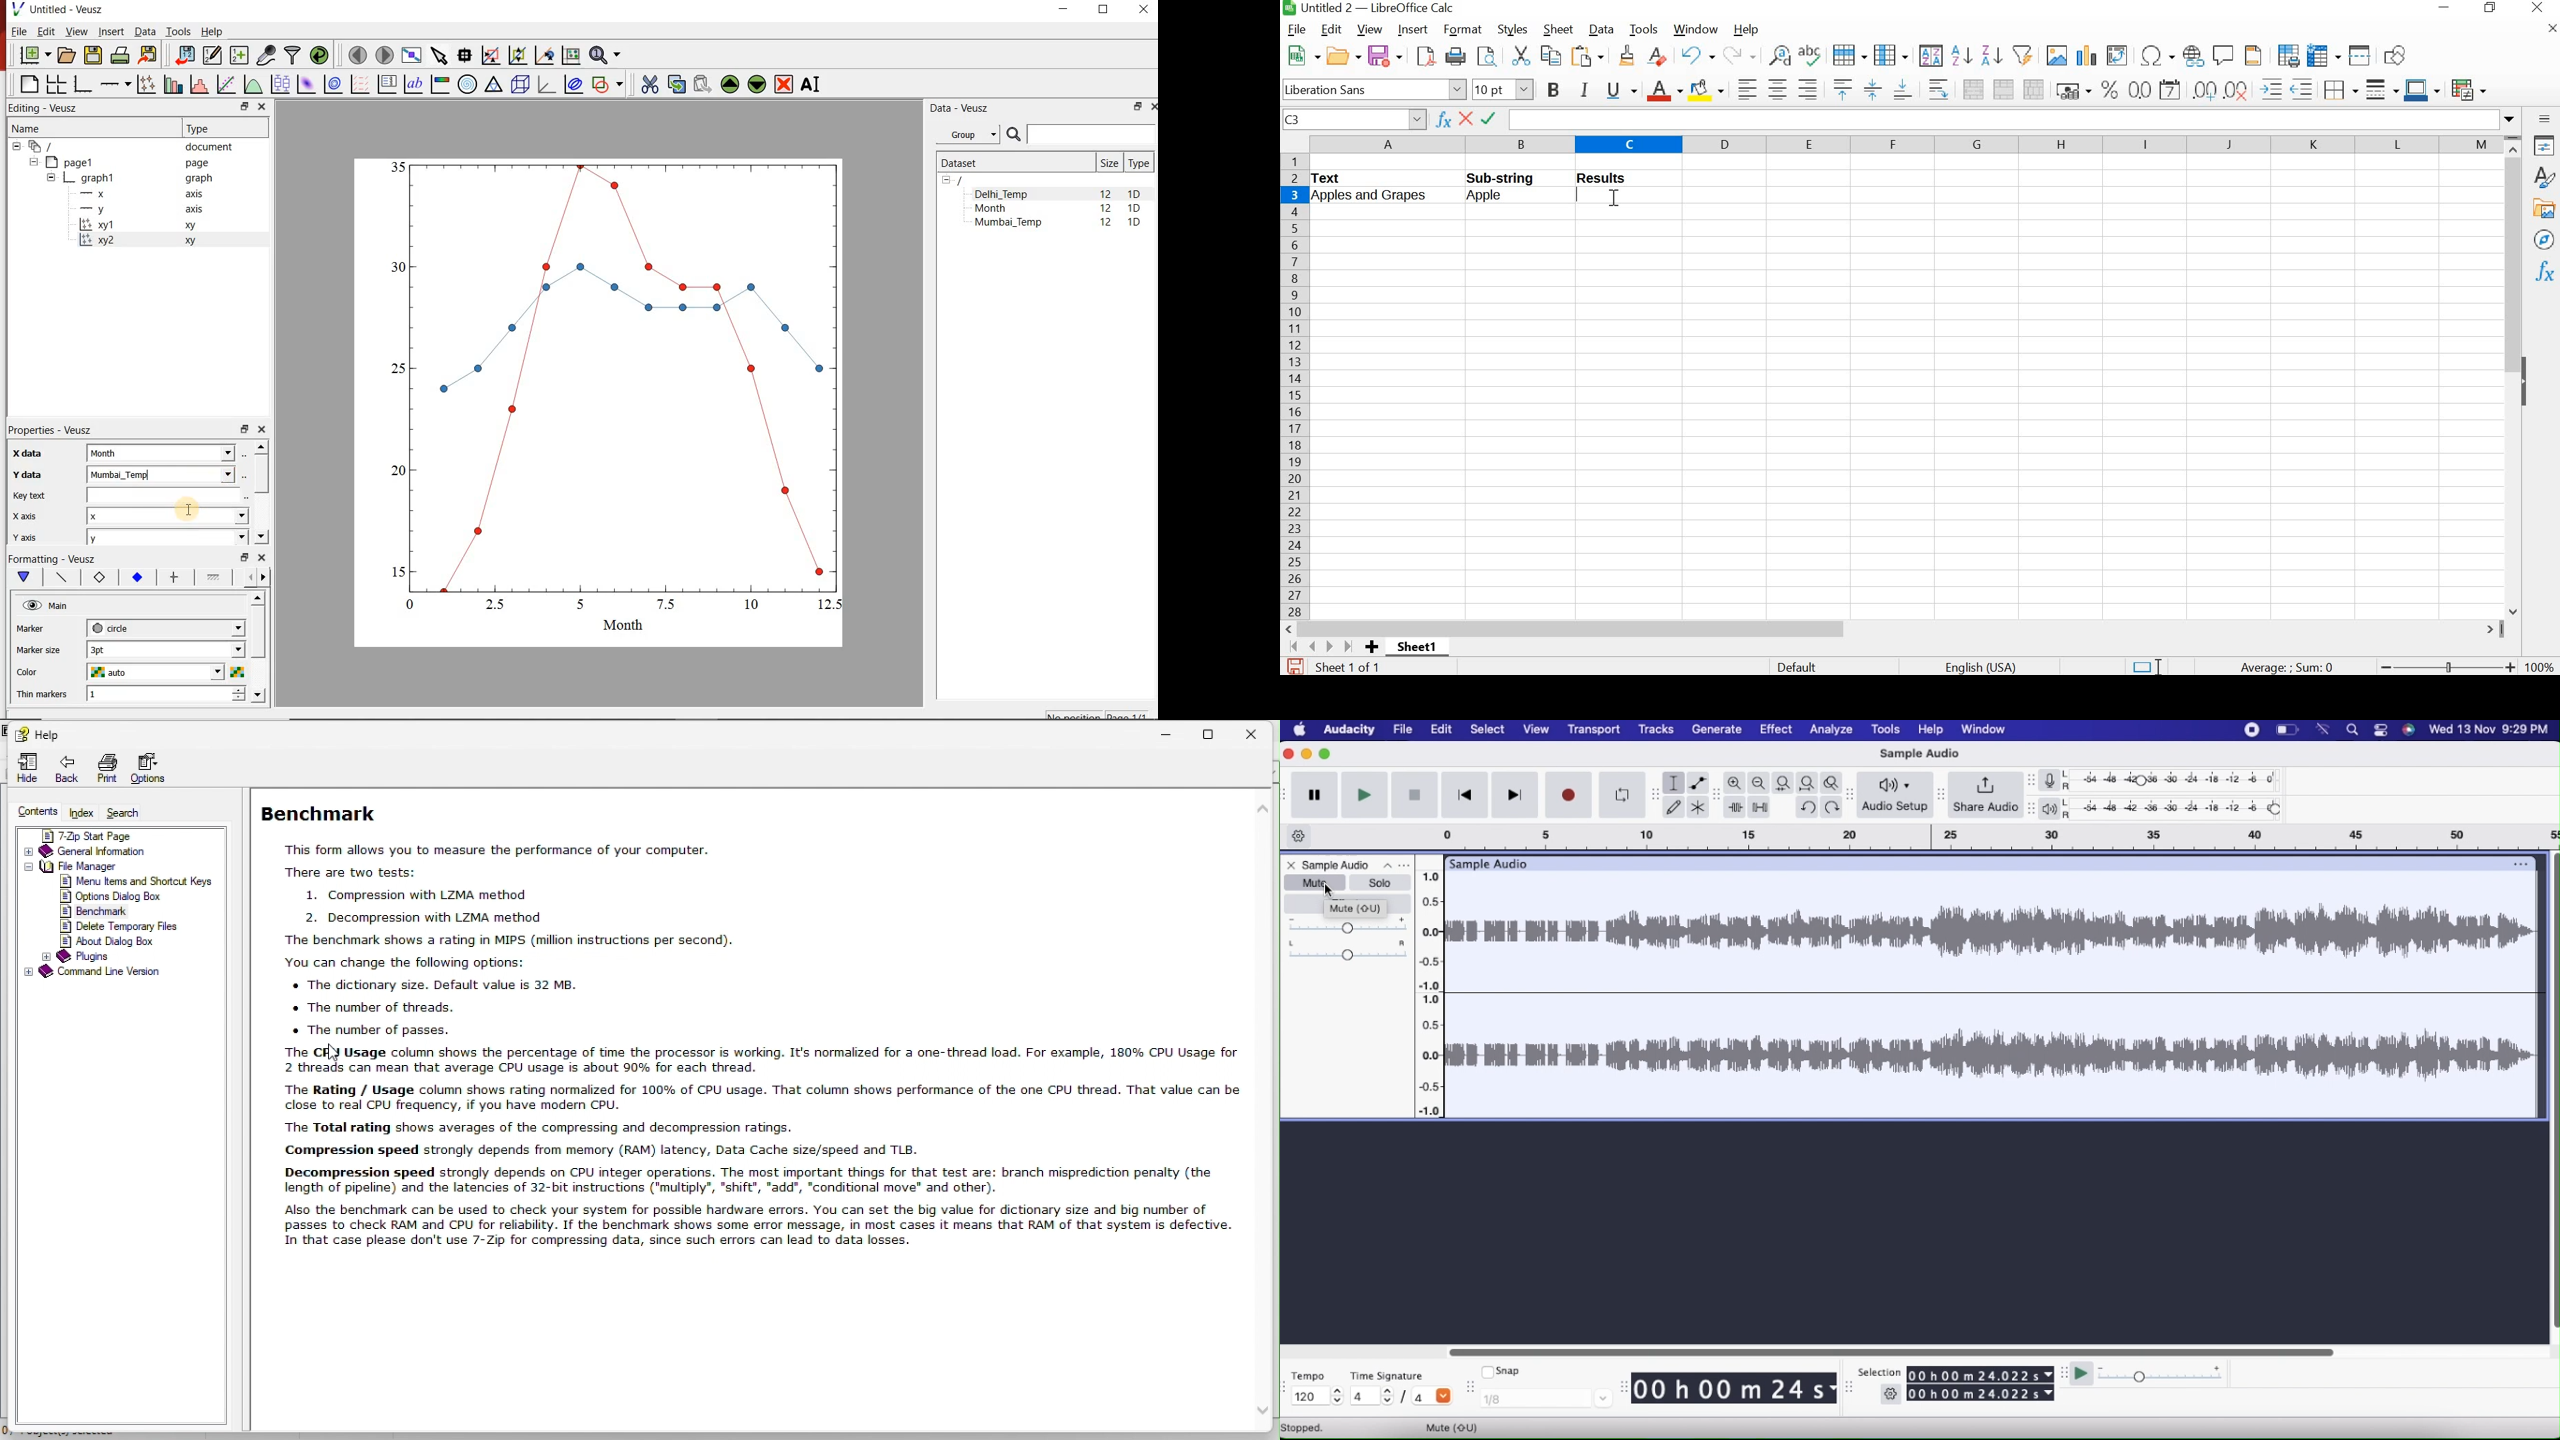  I want to click on Dataset, so click(1012, 163).